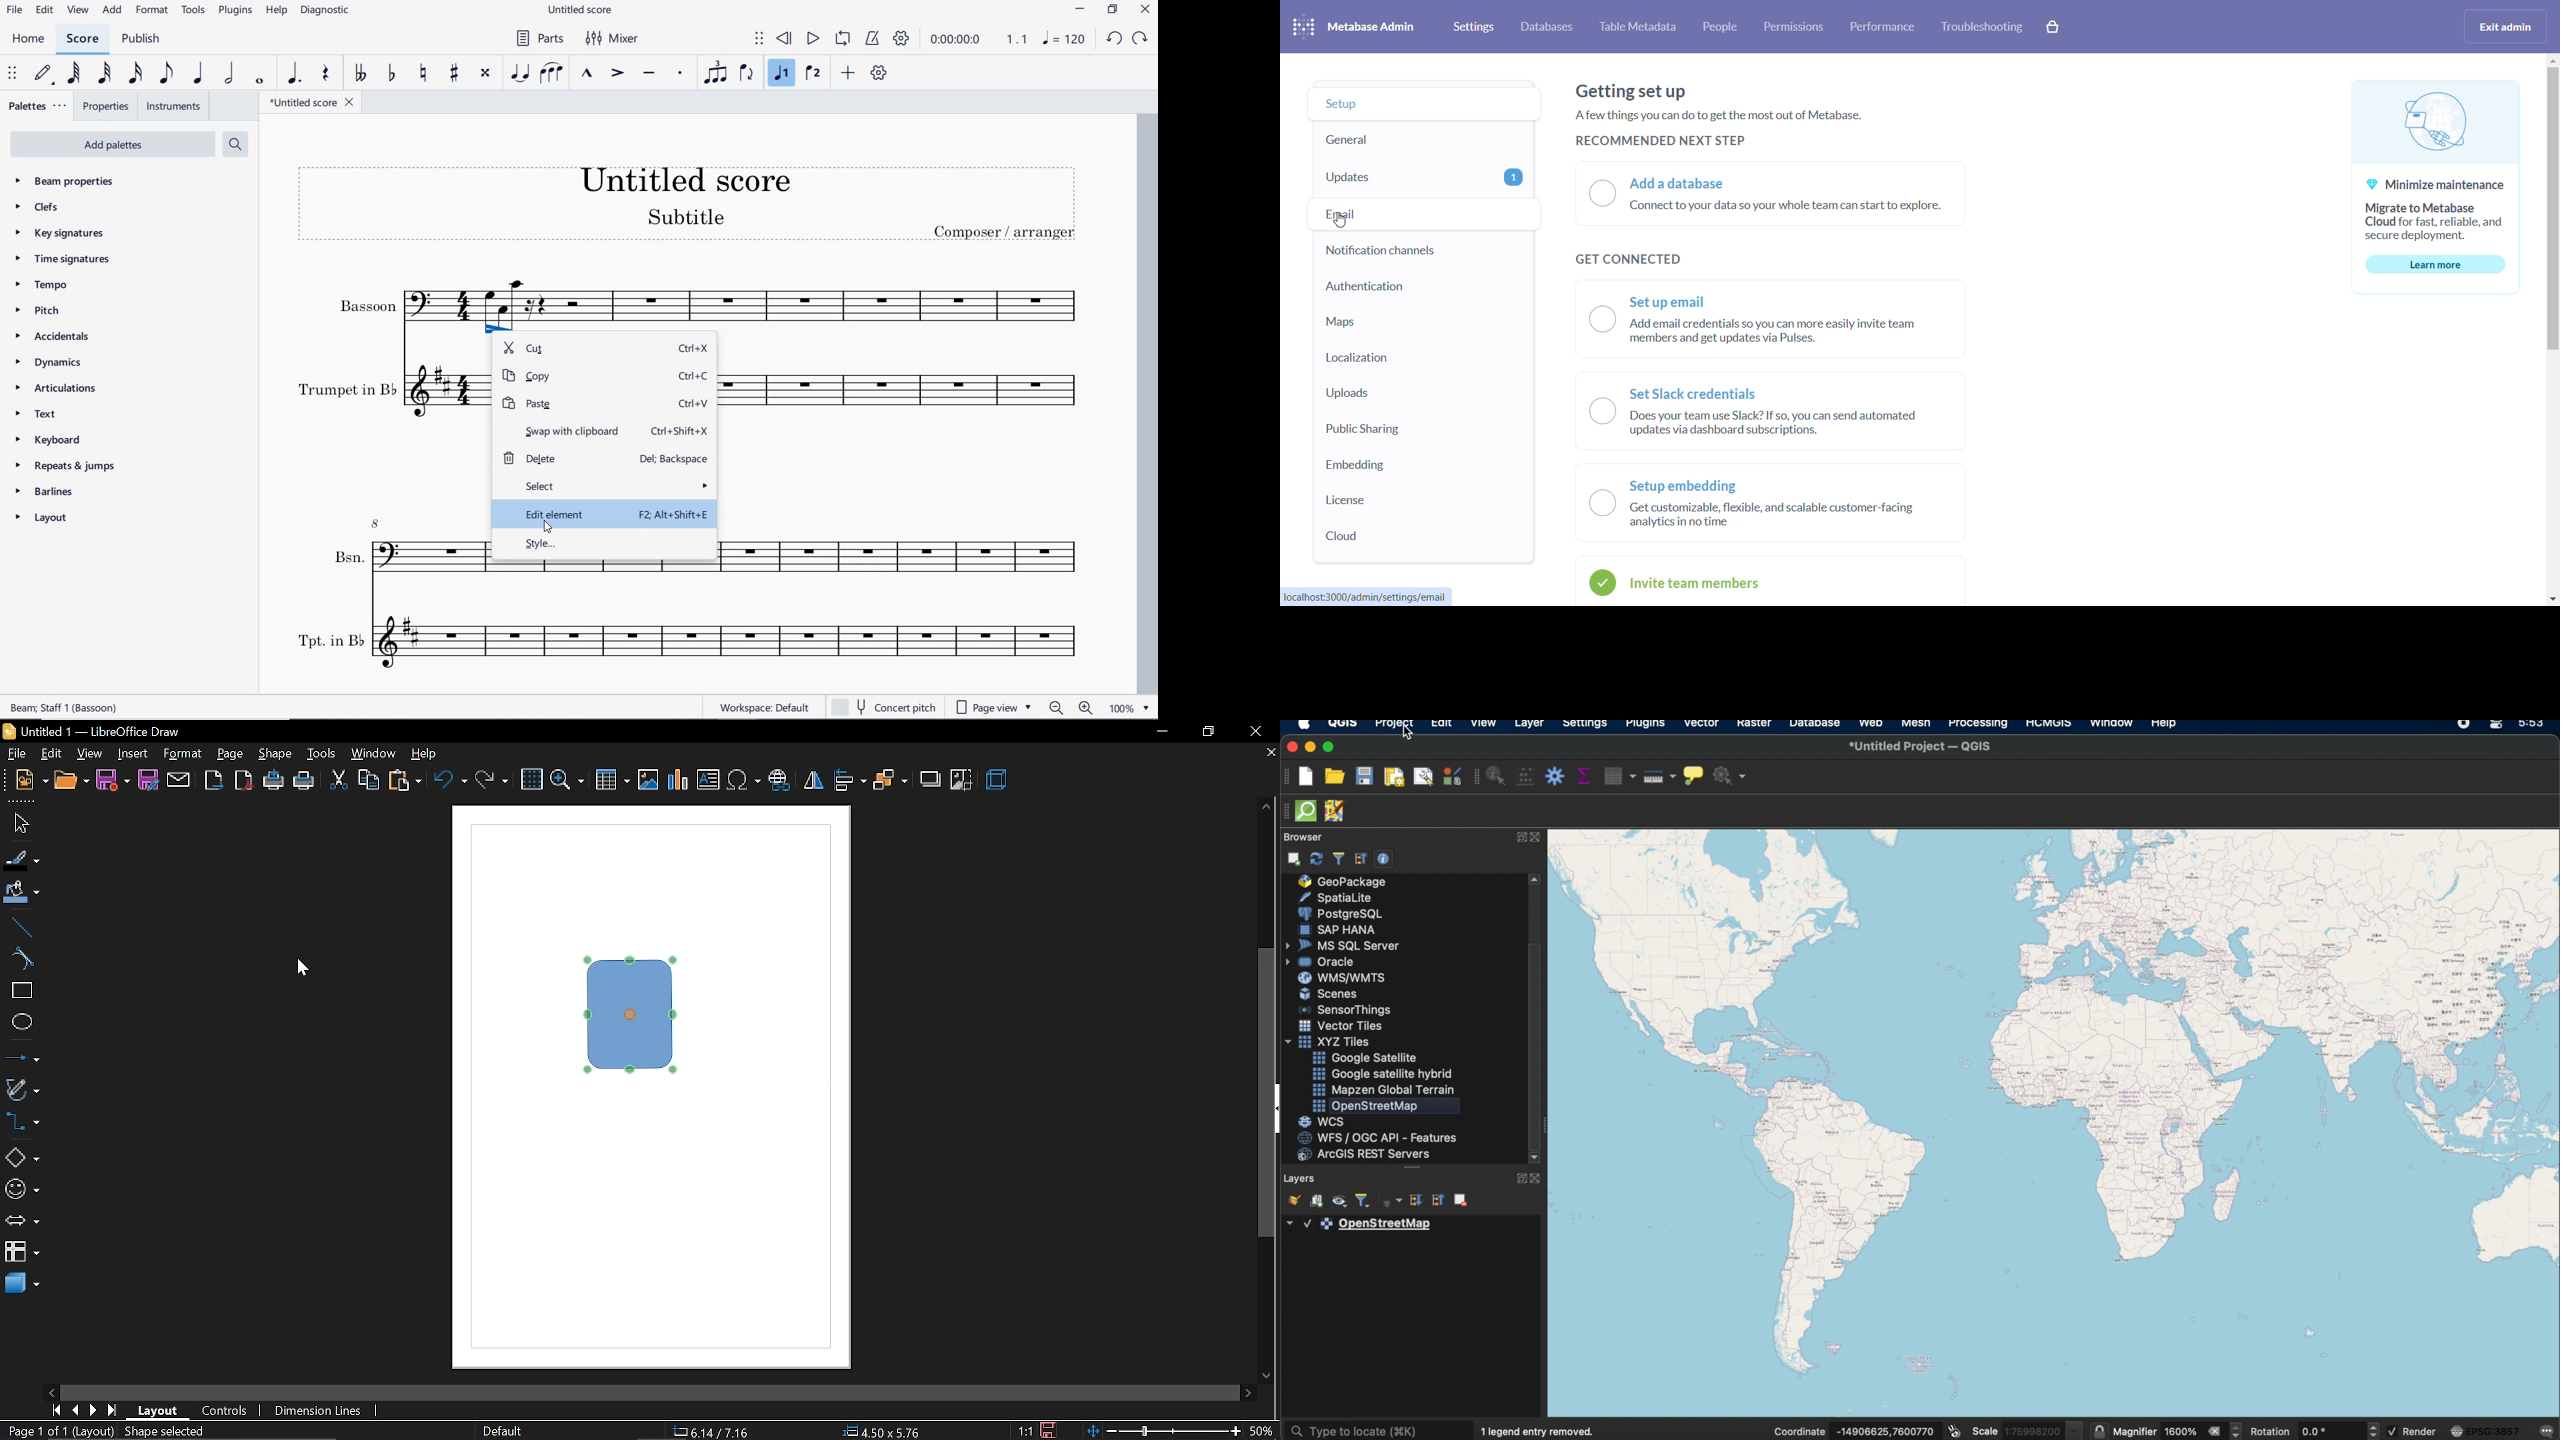  What do you see at coordinates (1311, 746) in the screenshot?
I see `minimize` at bounding box center [1311, 746].